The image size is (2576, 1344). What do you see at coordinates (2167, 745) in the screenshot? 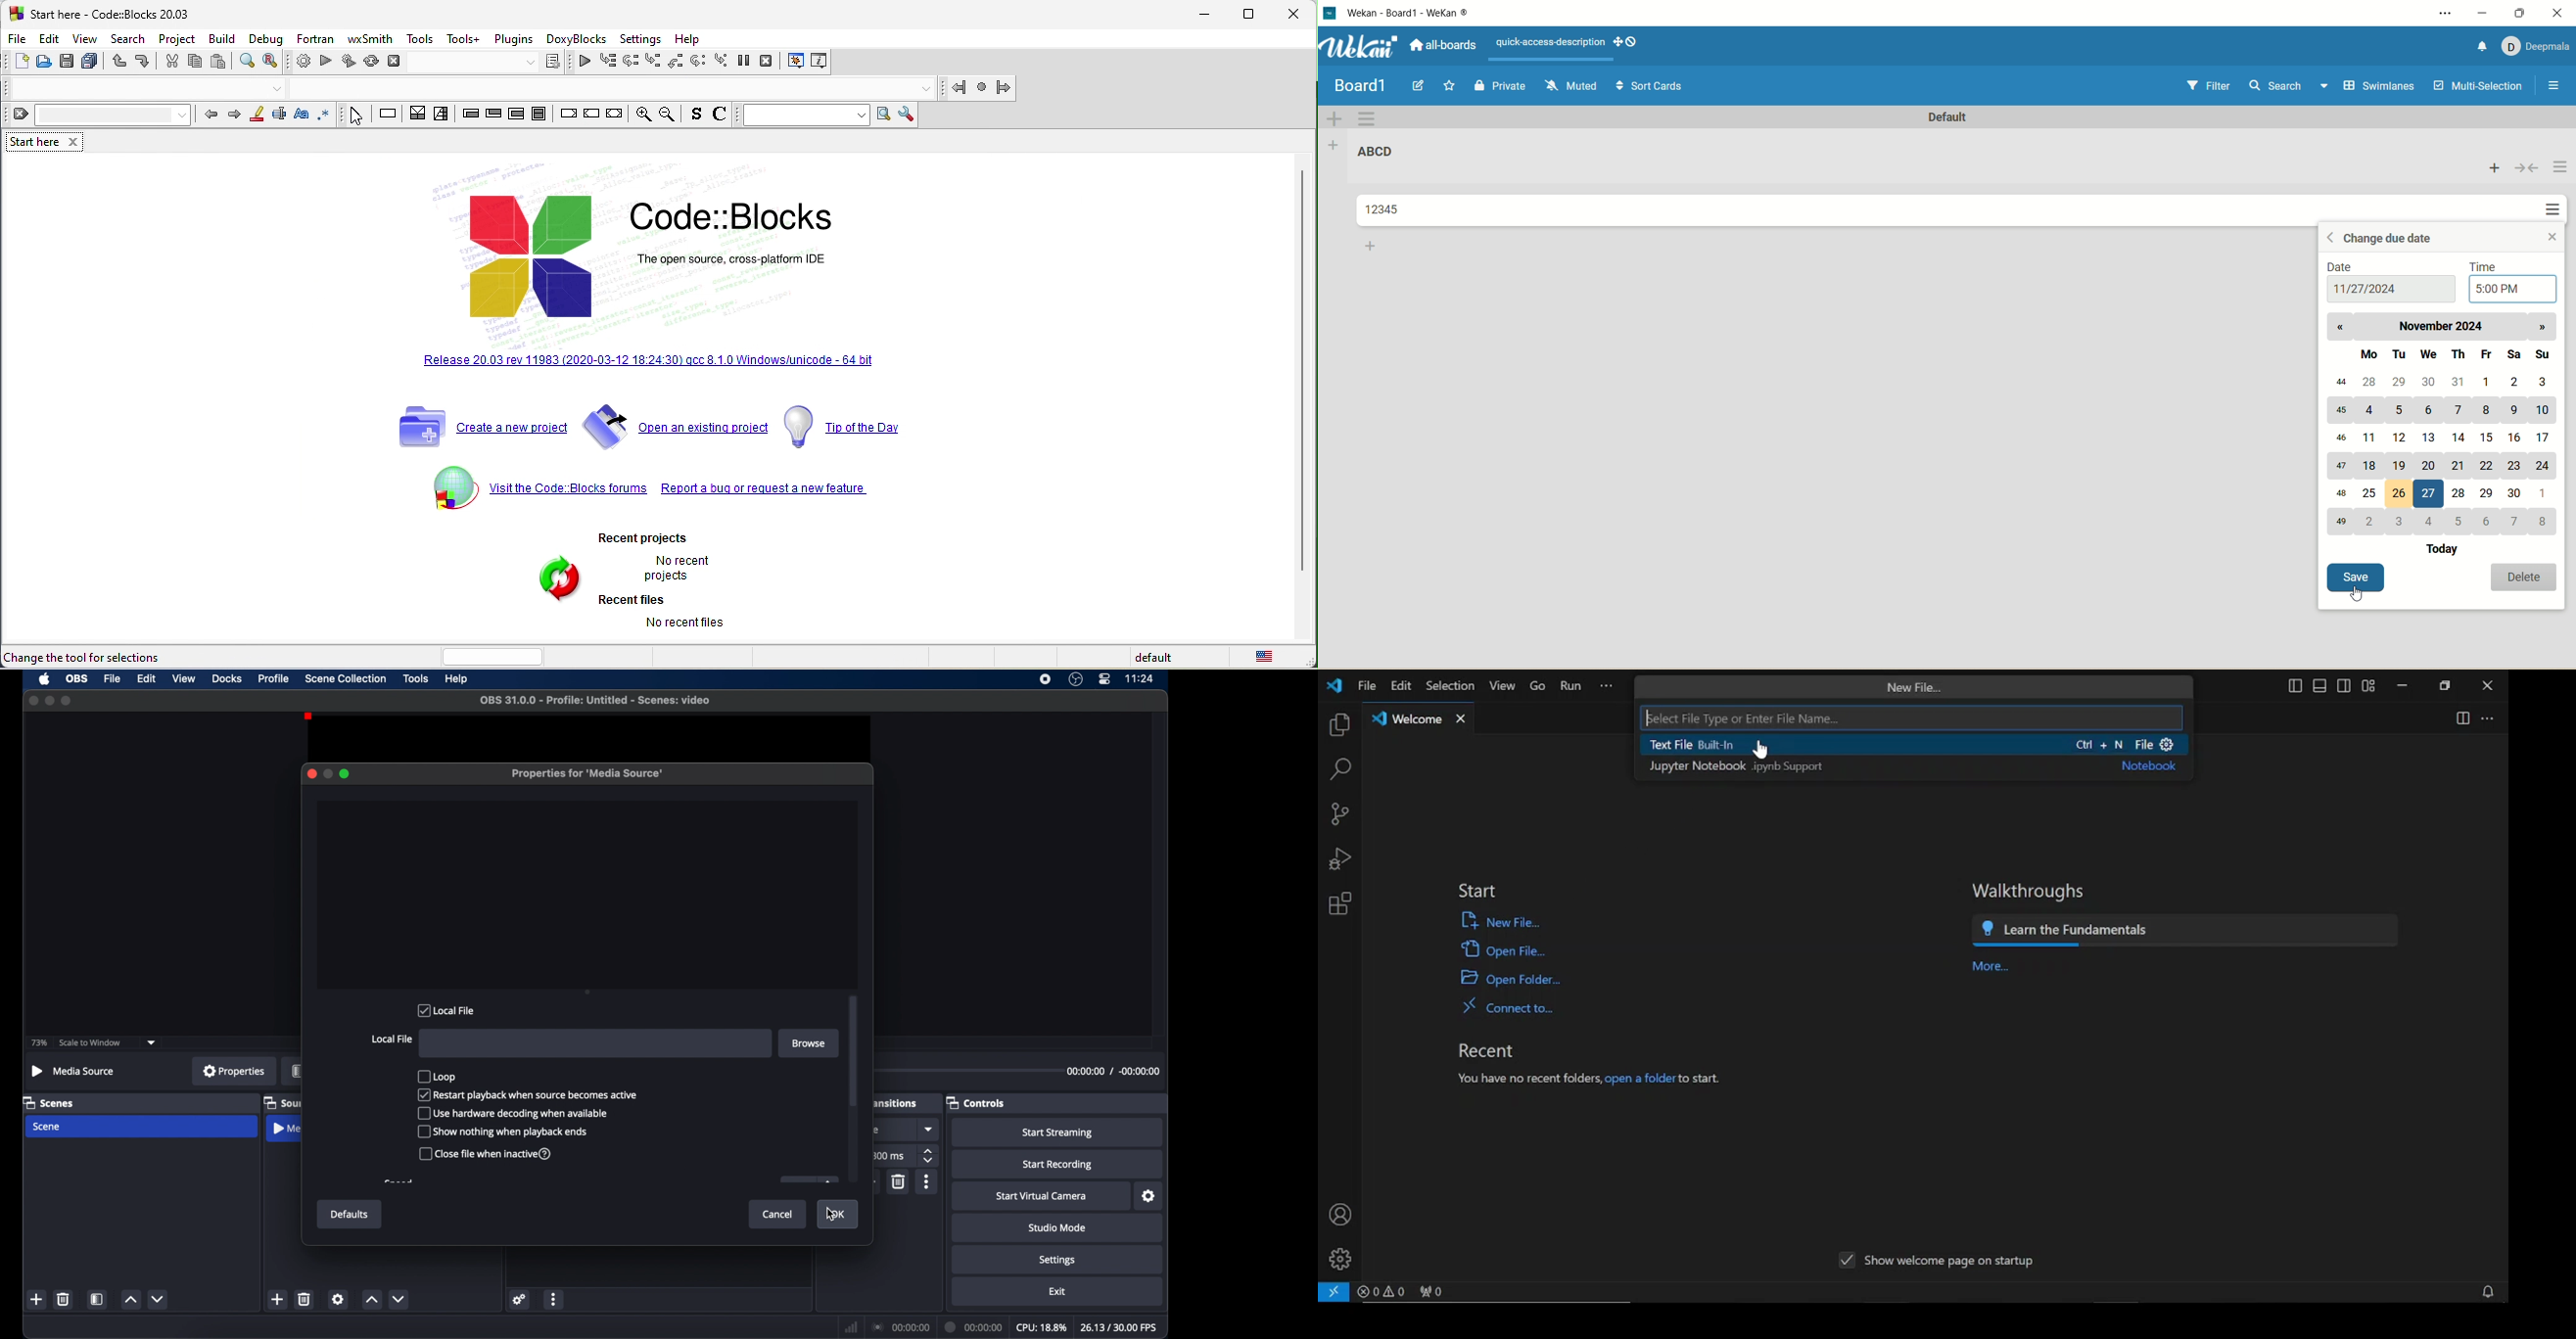
I see `Settings` at bounding box center [2167, 745].